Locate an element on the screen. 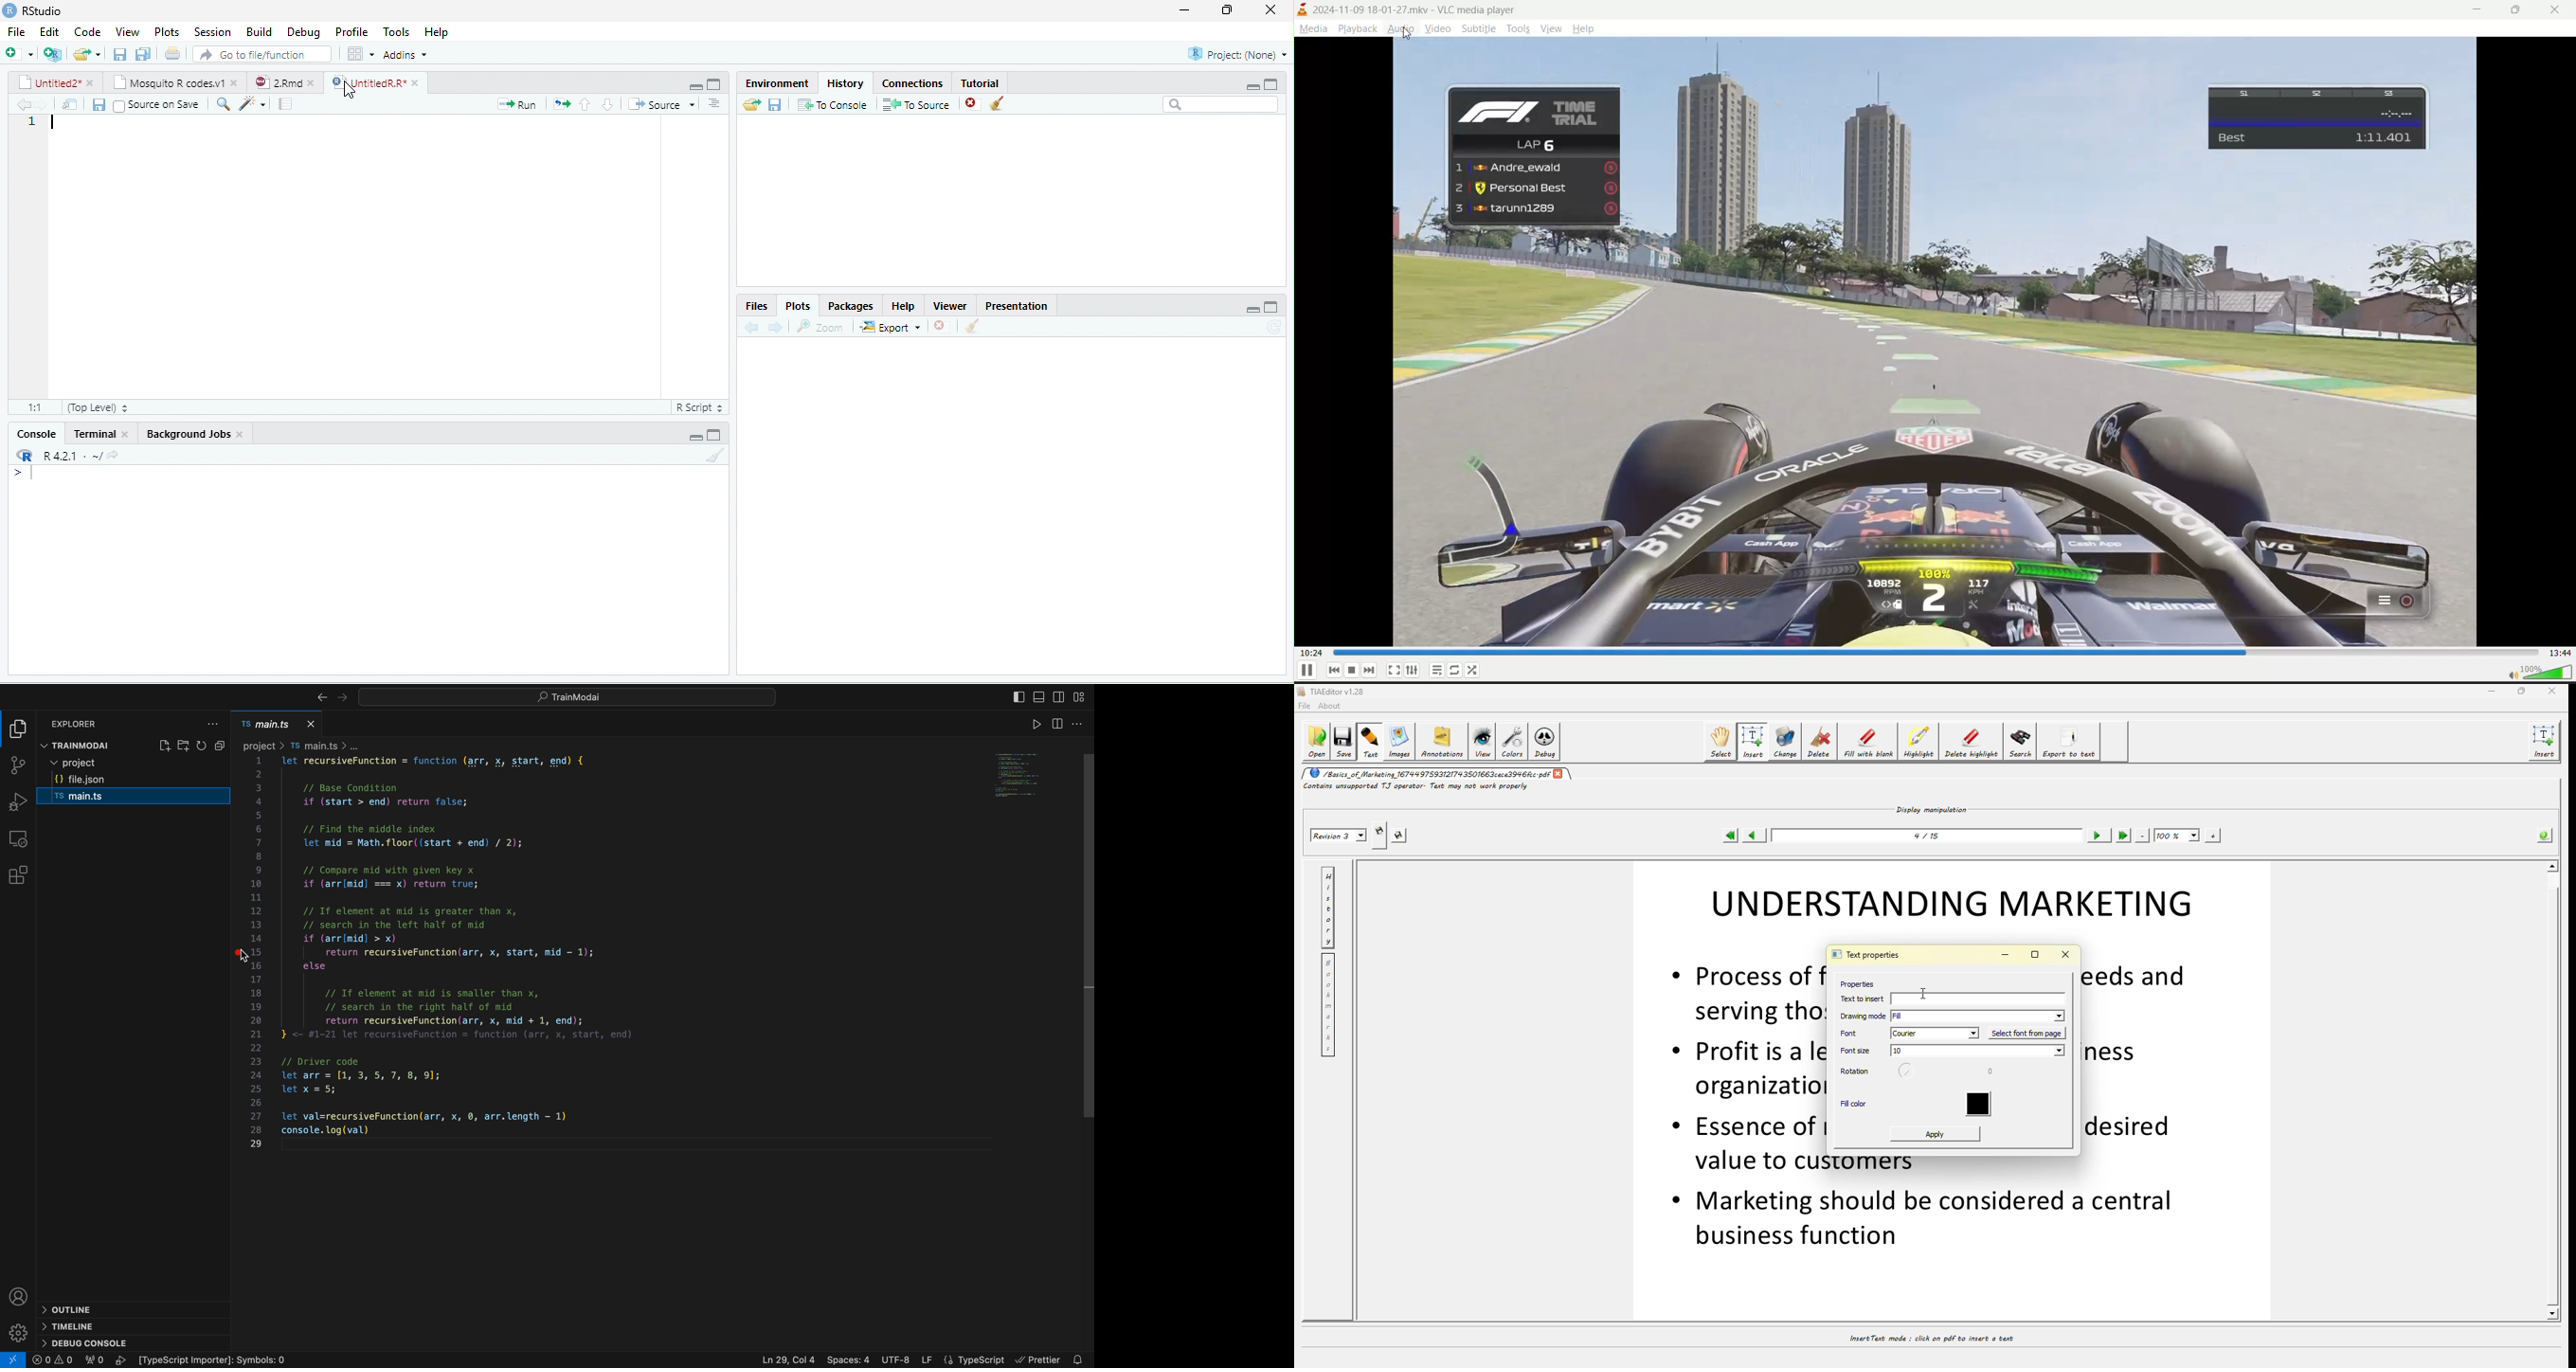 The height and width of the screenshot is (1372, 2576). create file is located at coordinates (163, 747).